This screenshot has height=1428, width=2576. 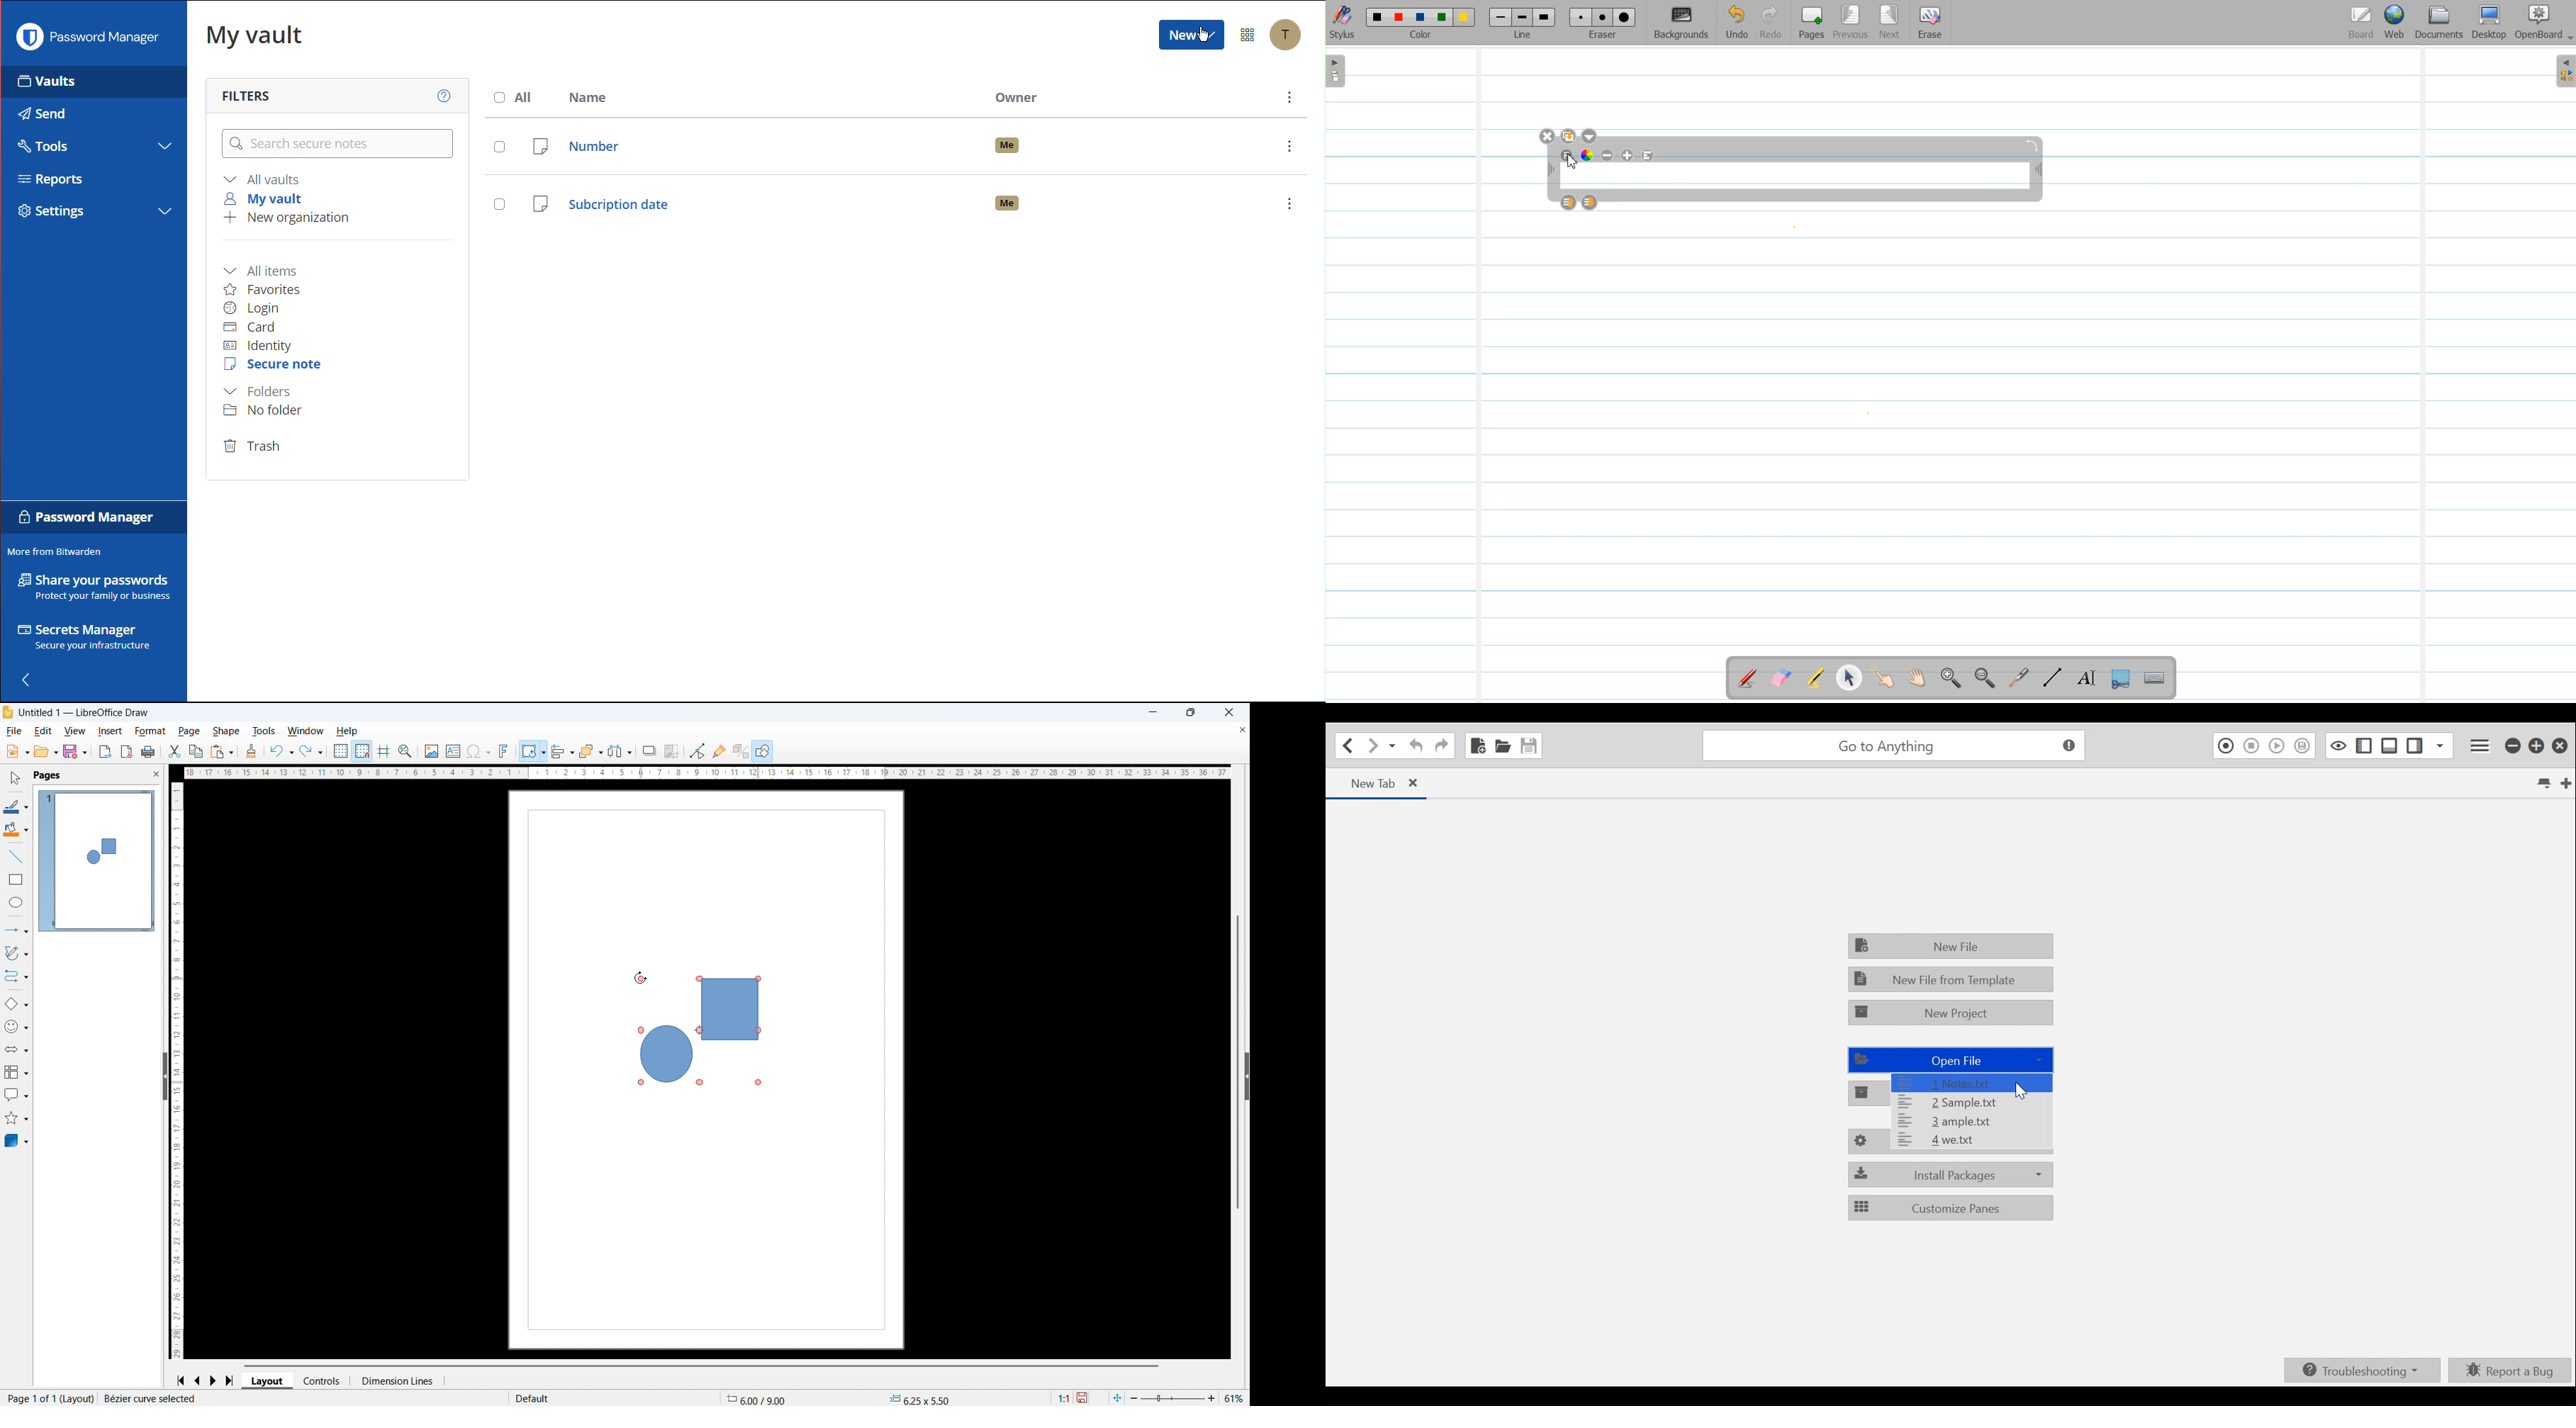 What do you see at coordinates (1238, 975) in the screenshot?
I see `Vertical scroll bar ` at bounding box center [1238, 975].